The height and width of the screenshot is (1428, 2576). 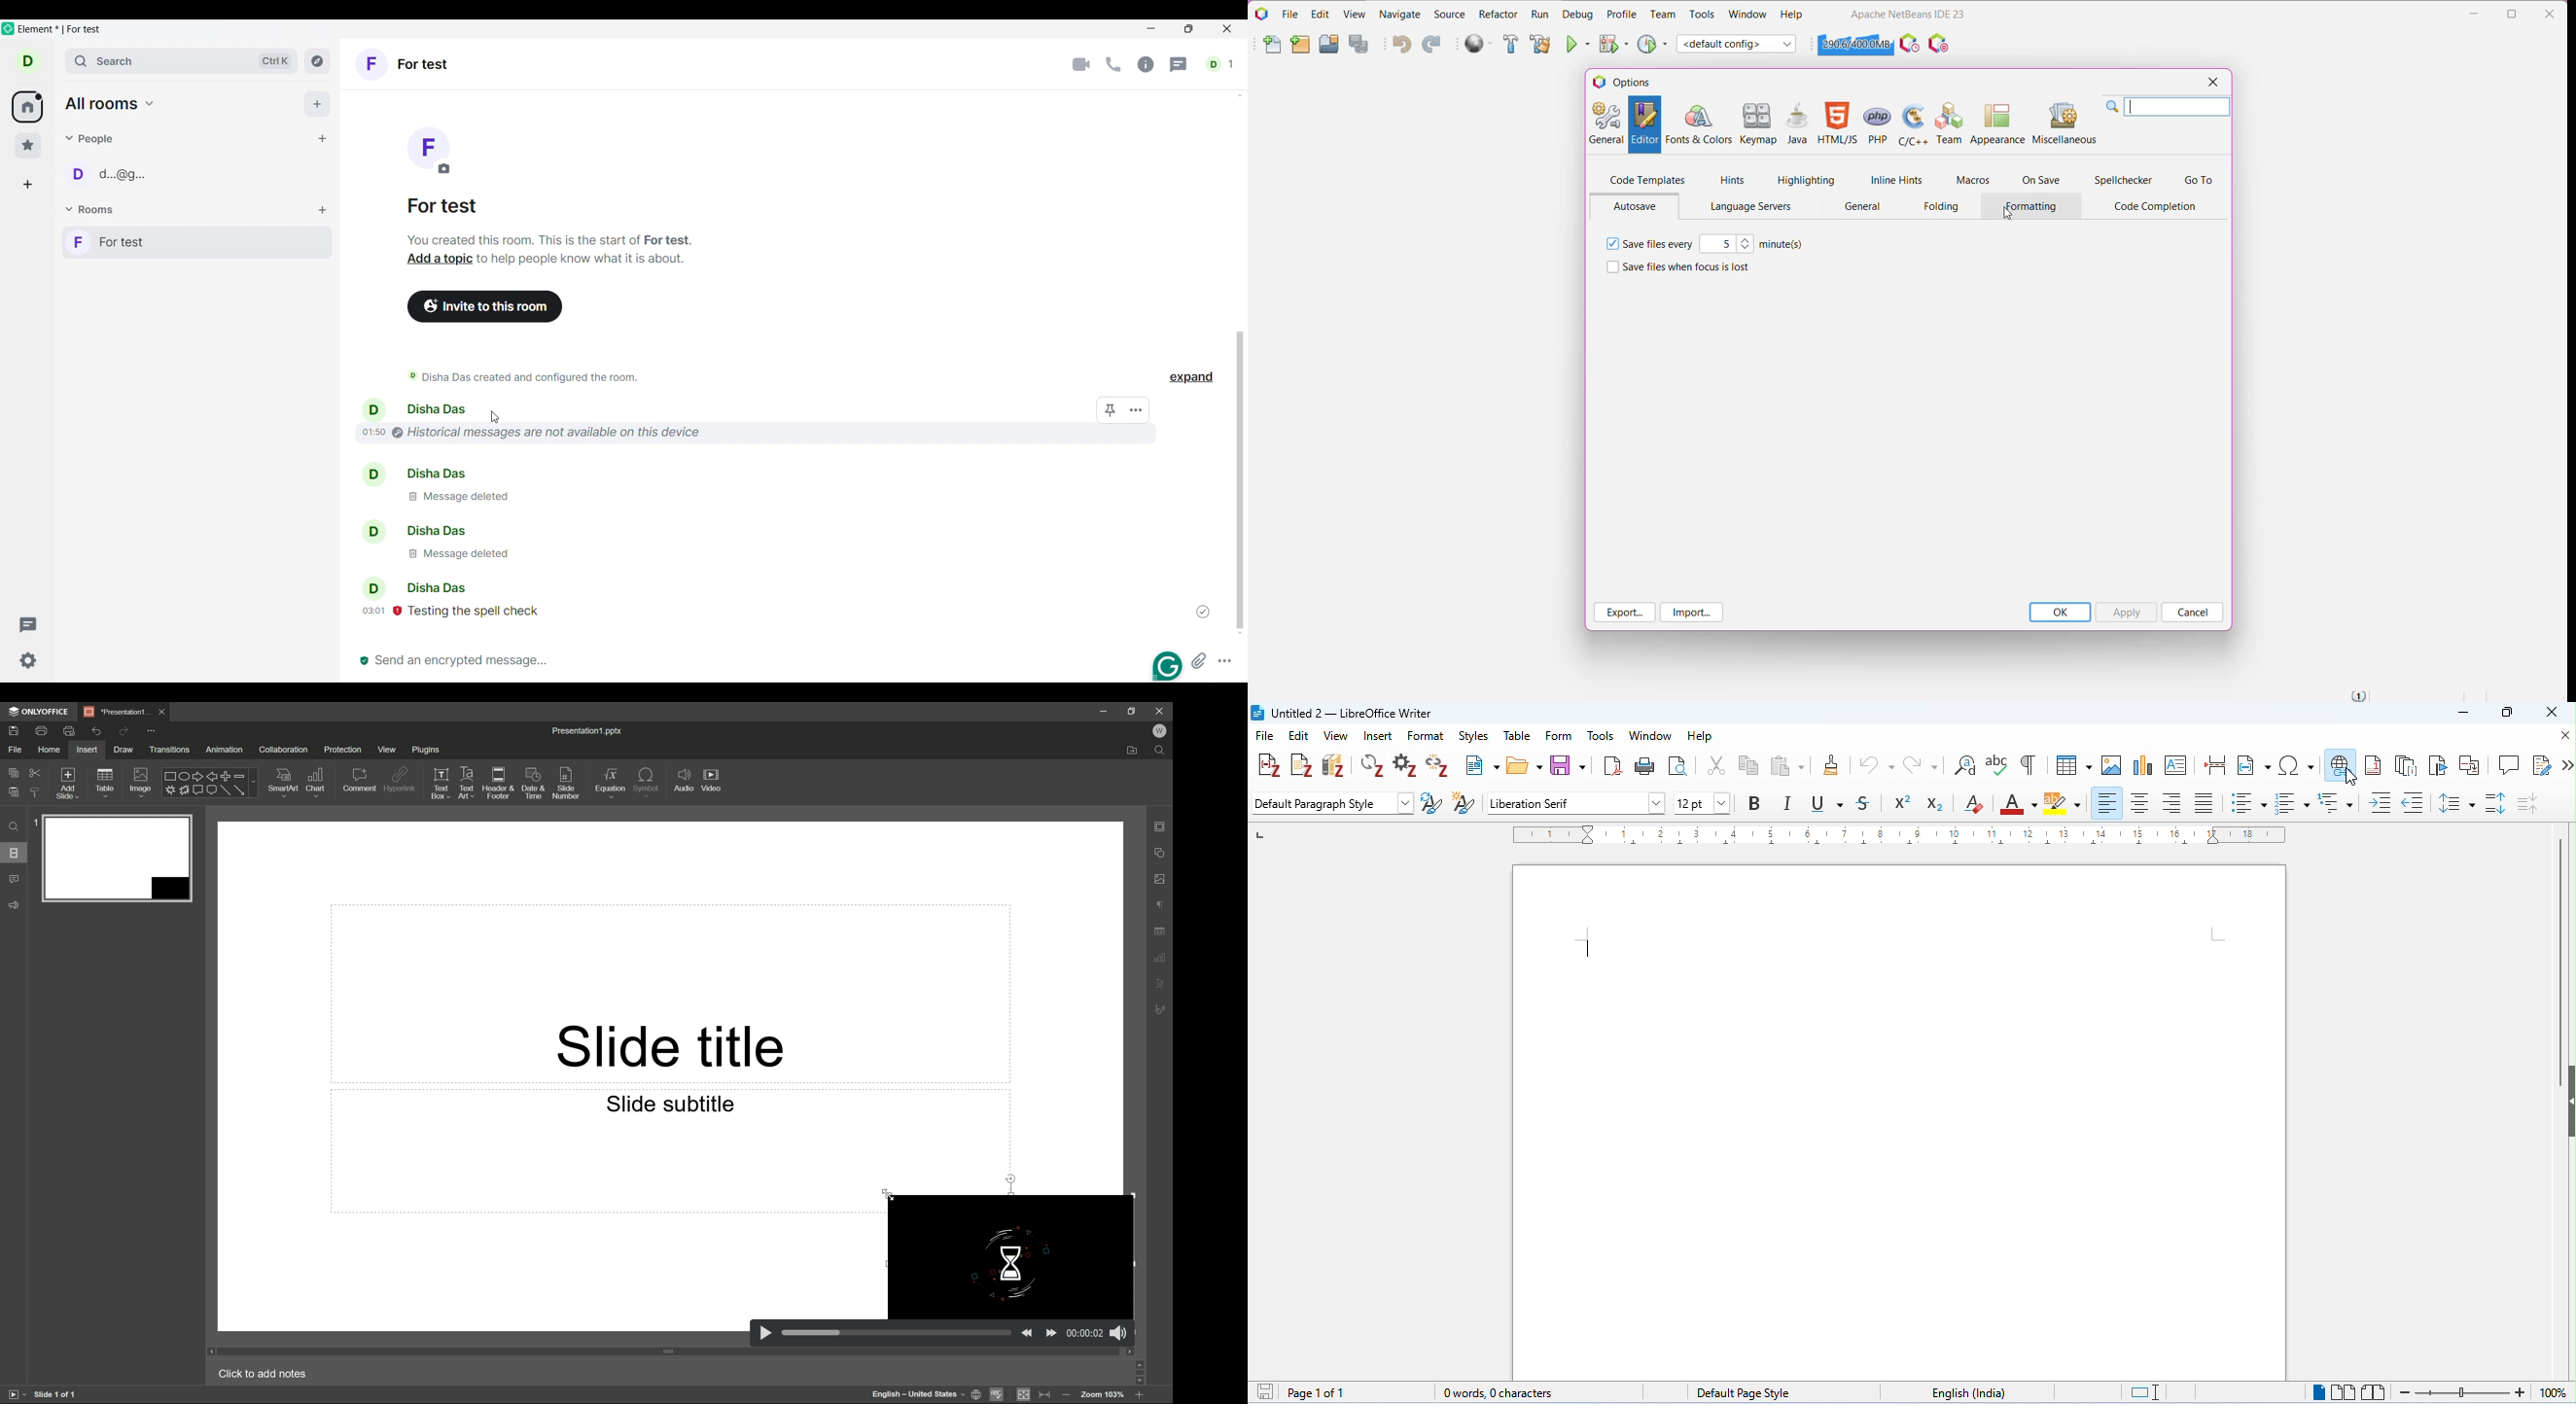 I want to click on People , so click(x=92, y=138).